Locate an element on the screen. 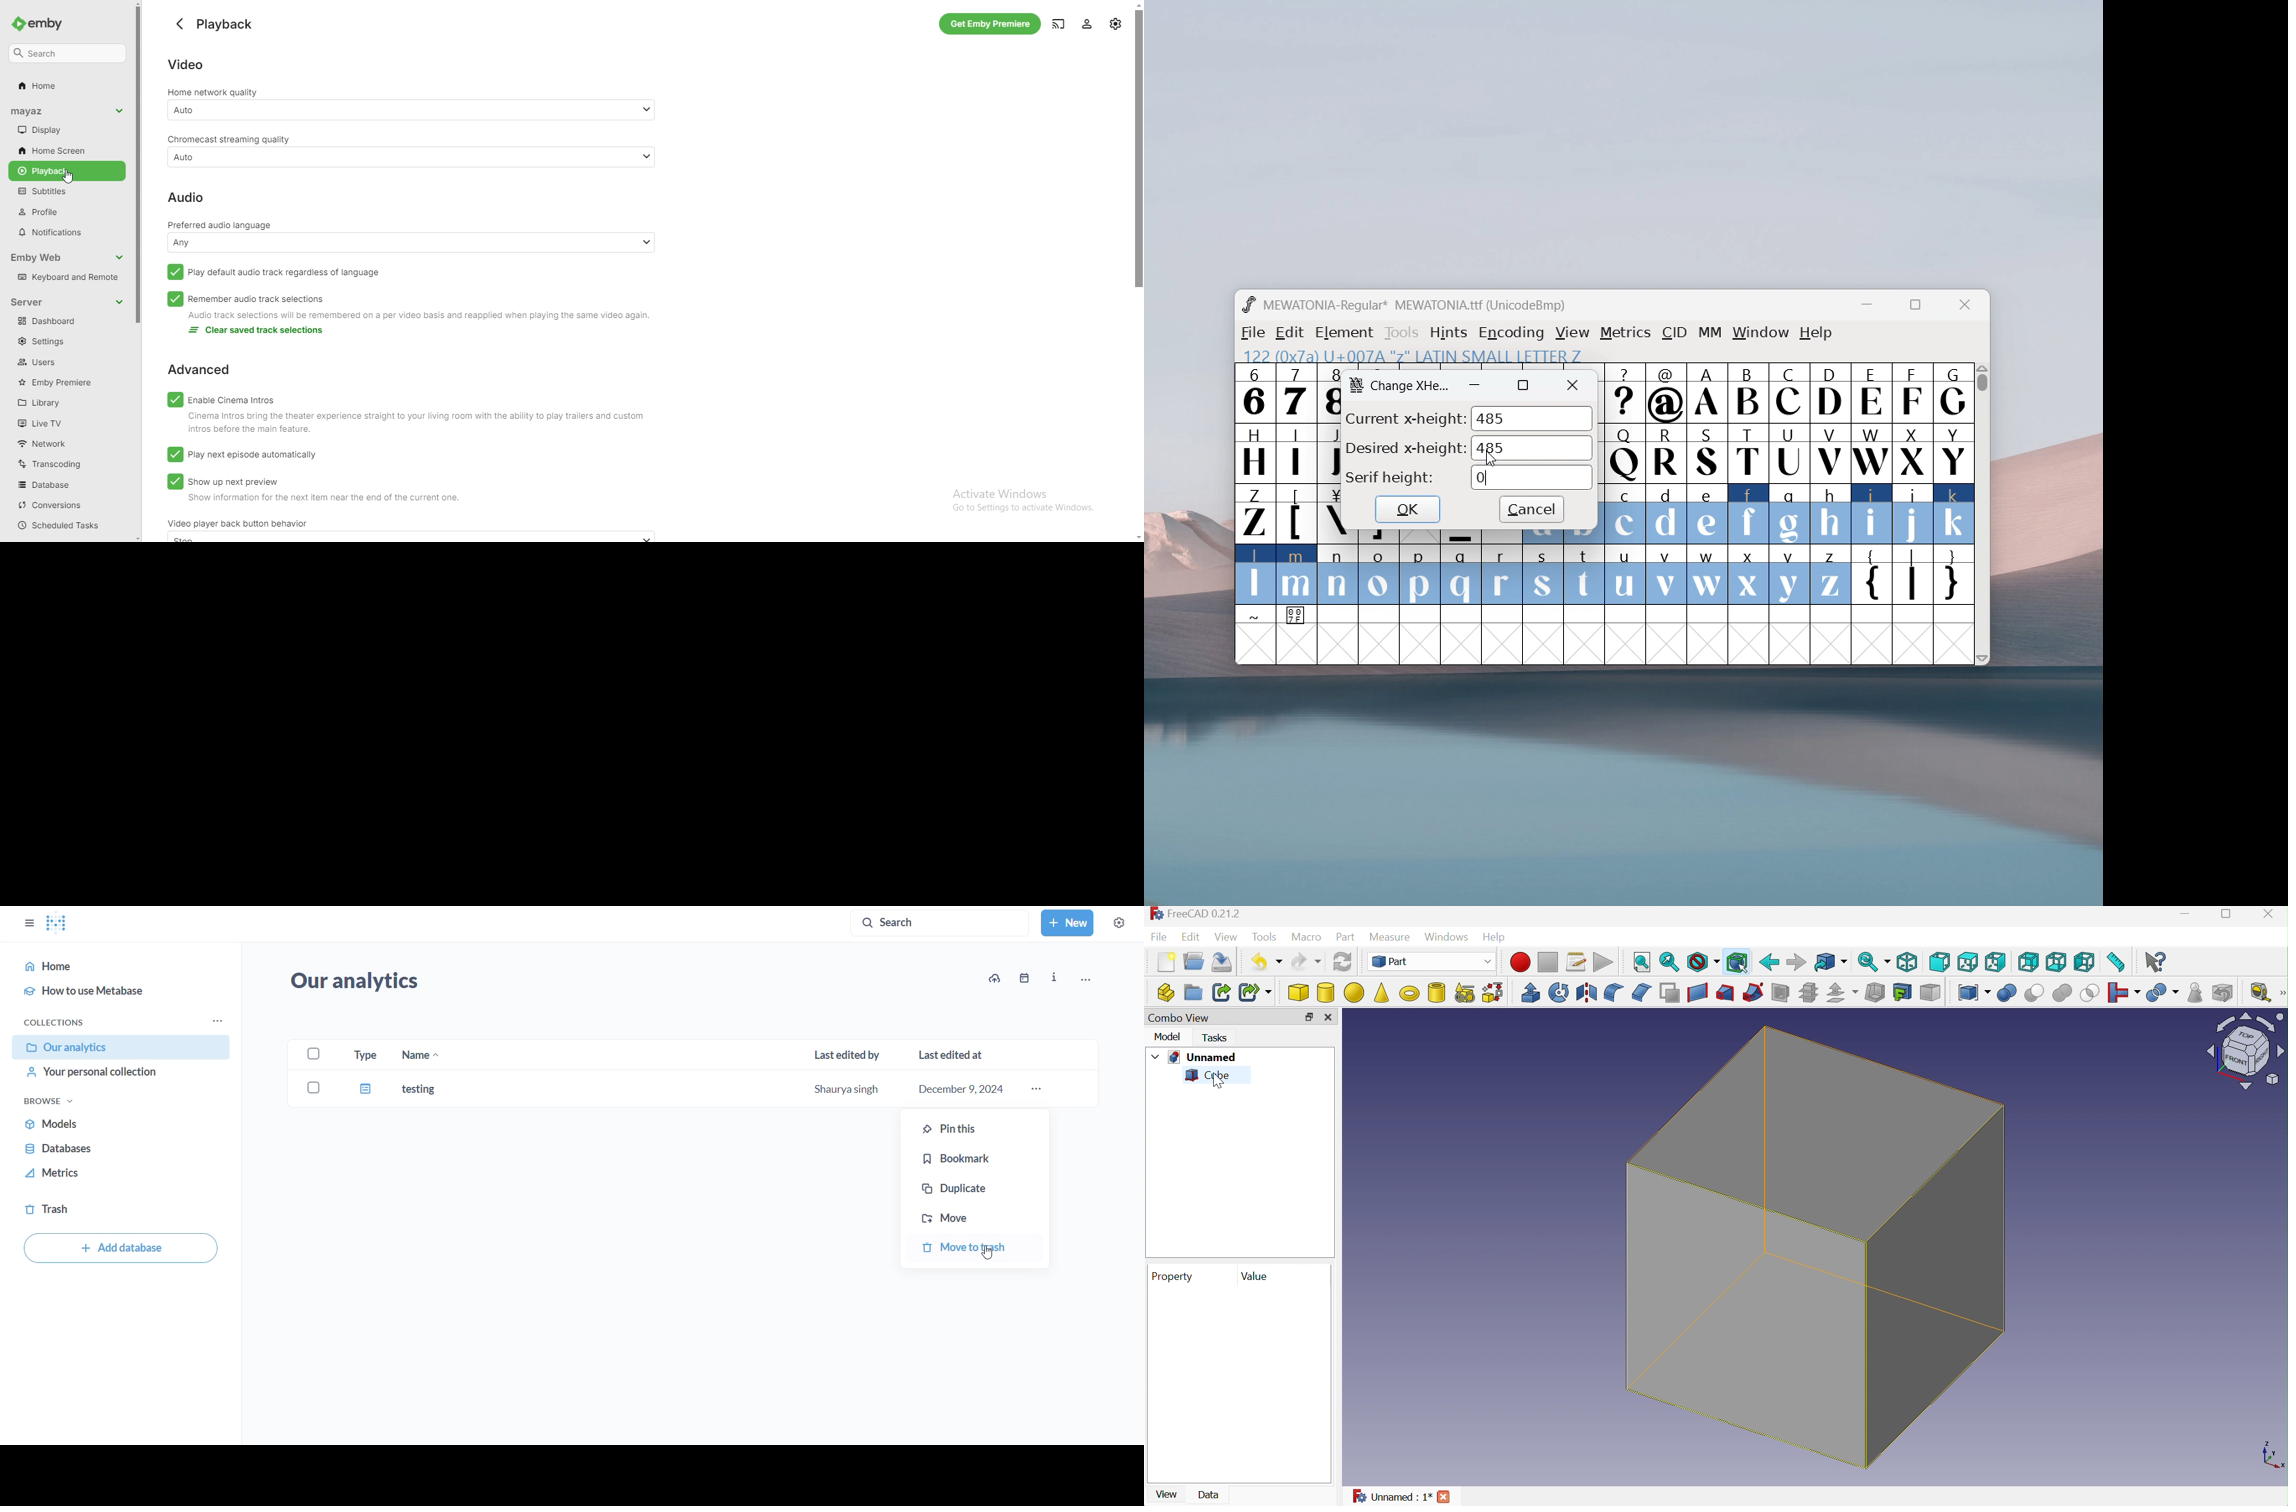 Image resolution: width=2296 pixels, height=1512 pixels. p is located at coordinates (1422, 575).